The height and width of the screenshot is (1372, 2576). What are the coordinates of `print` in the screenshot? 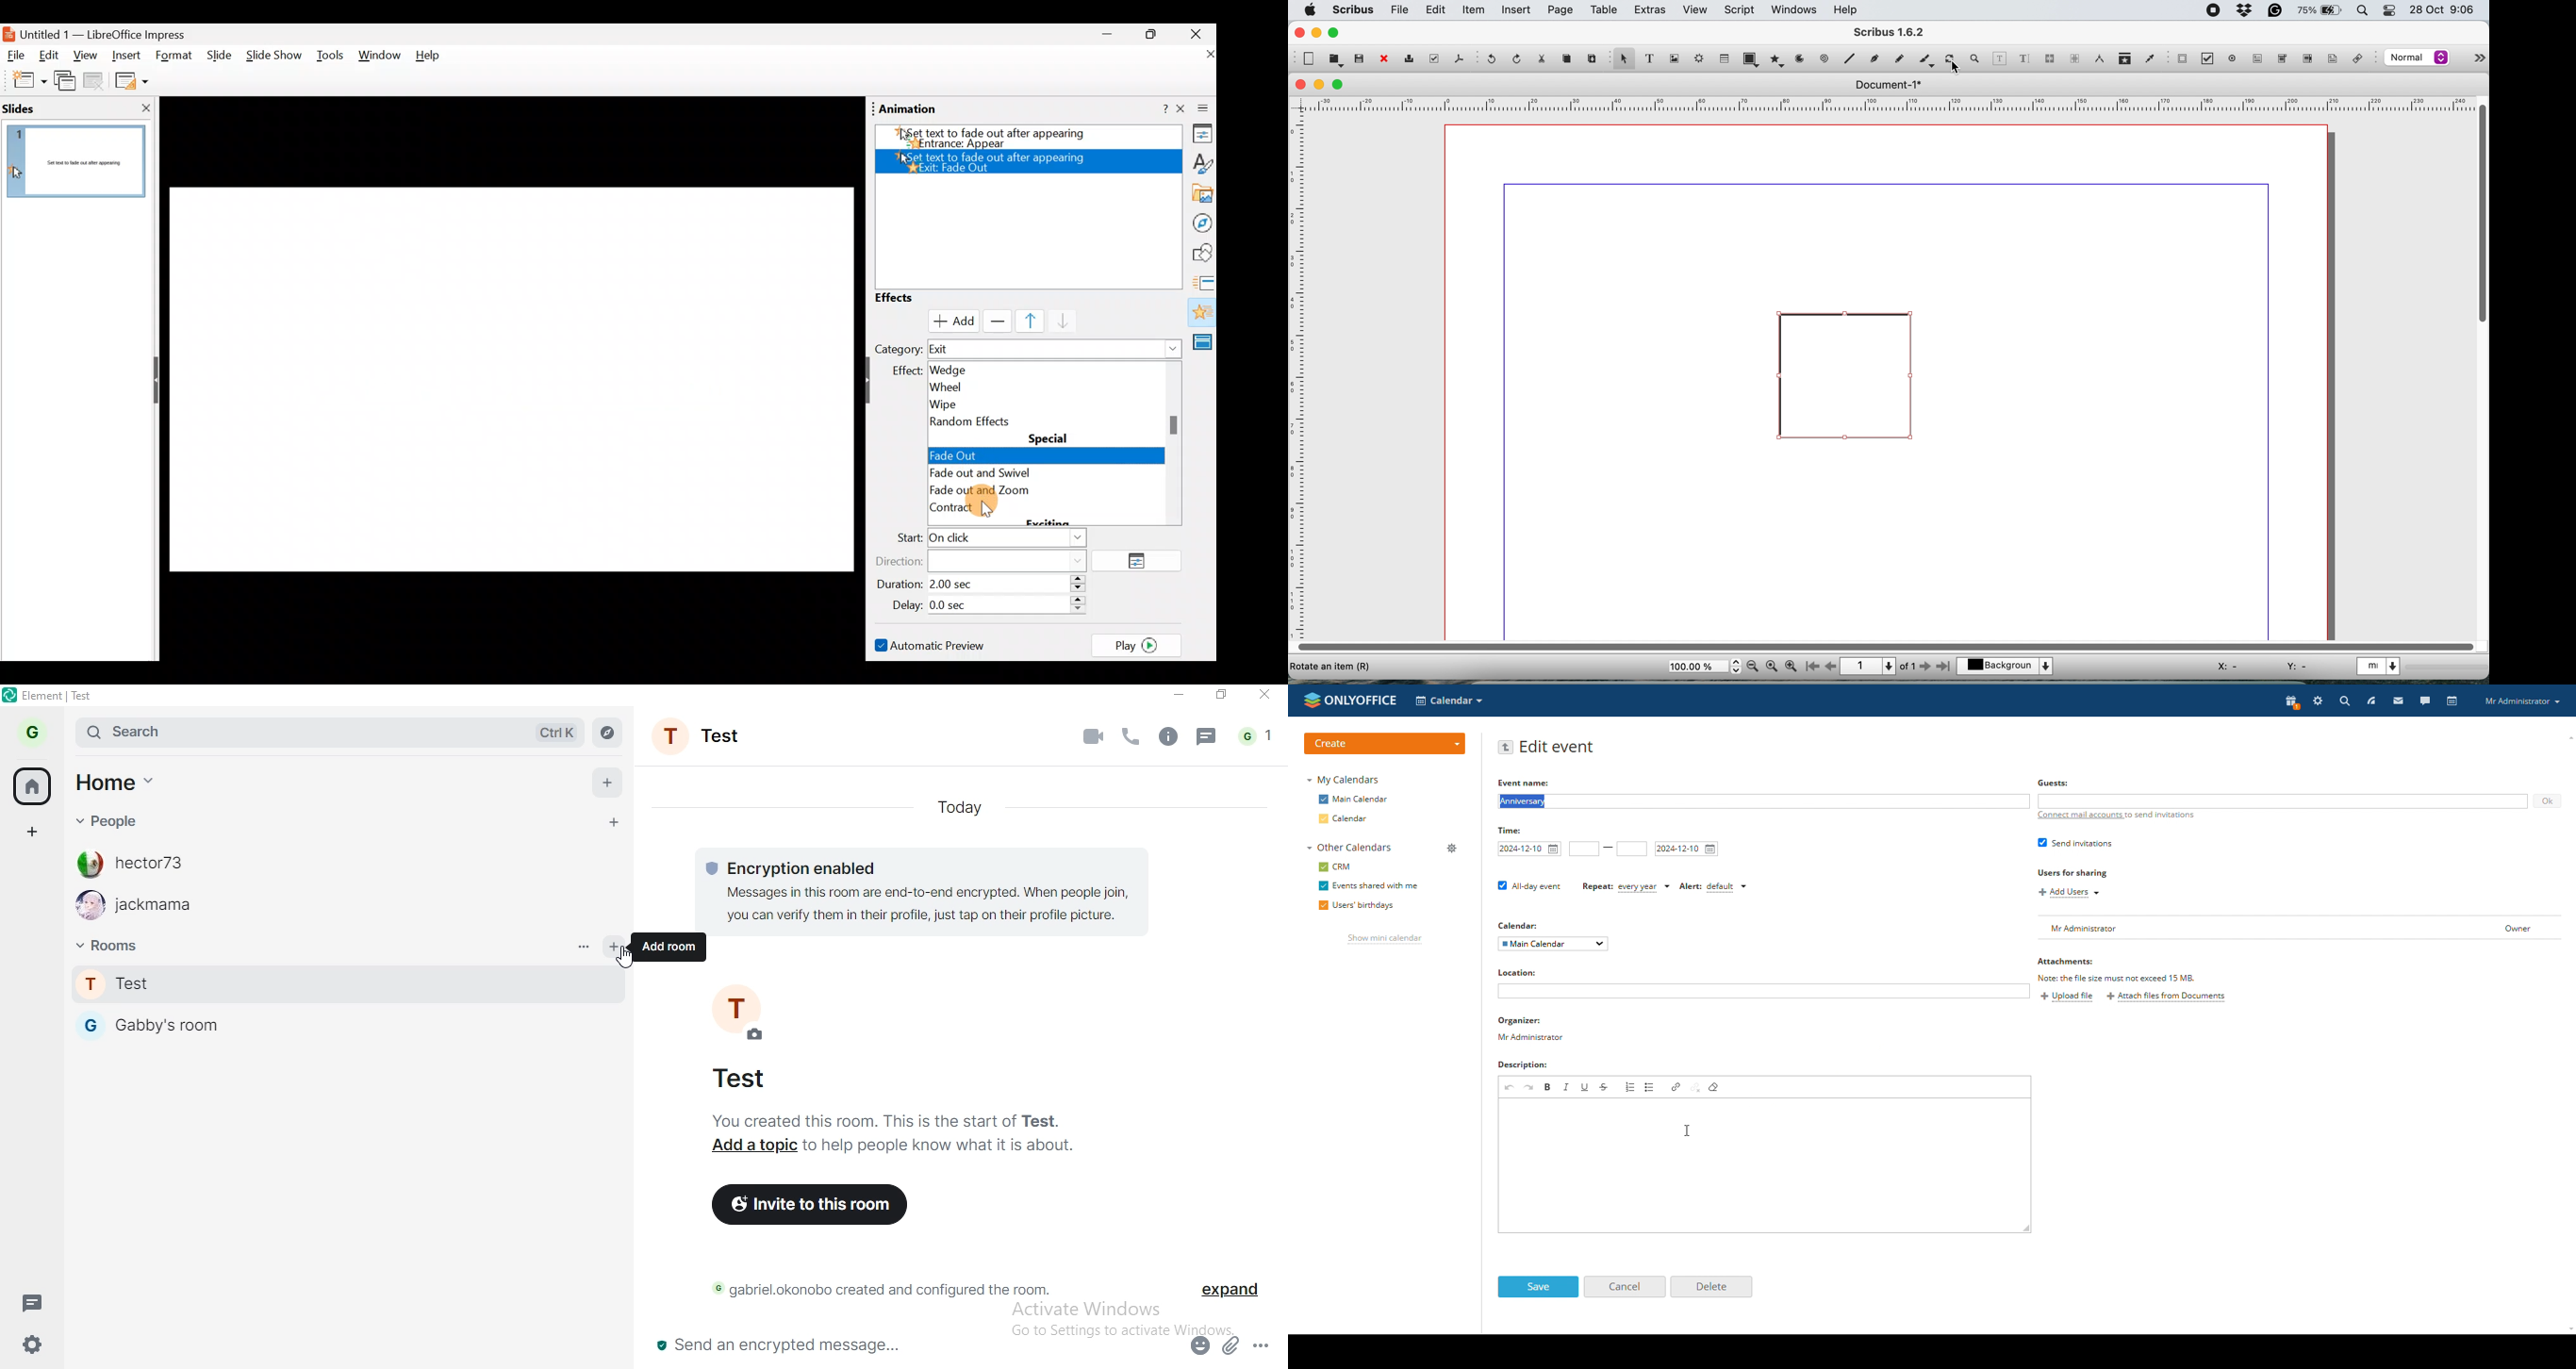 It's located at (1413, 59).